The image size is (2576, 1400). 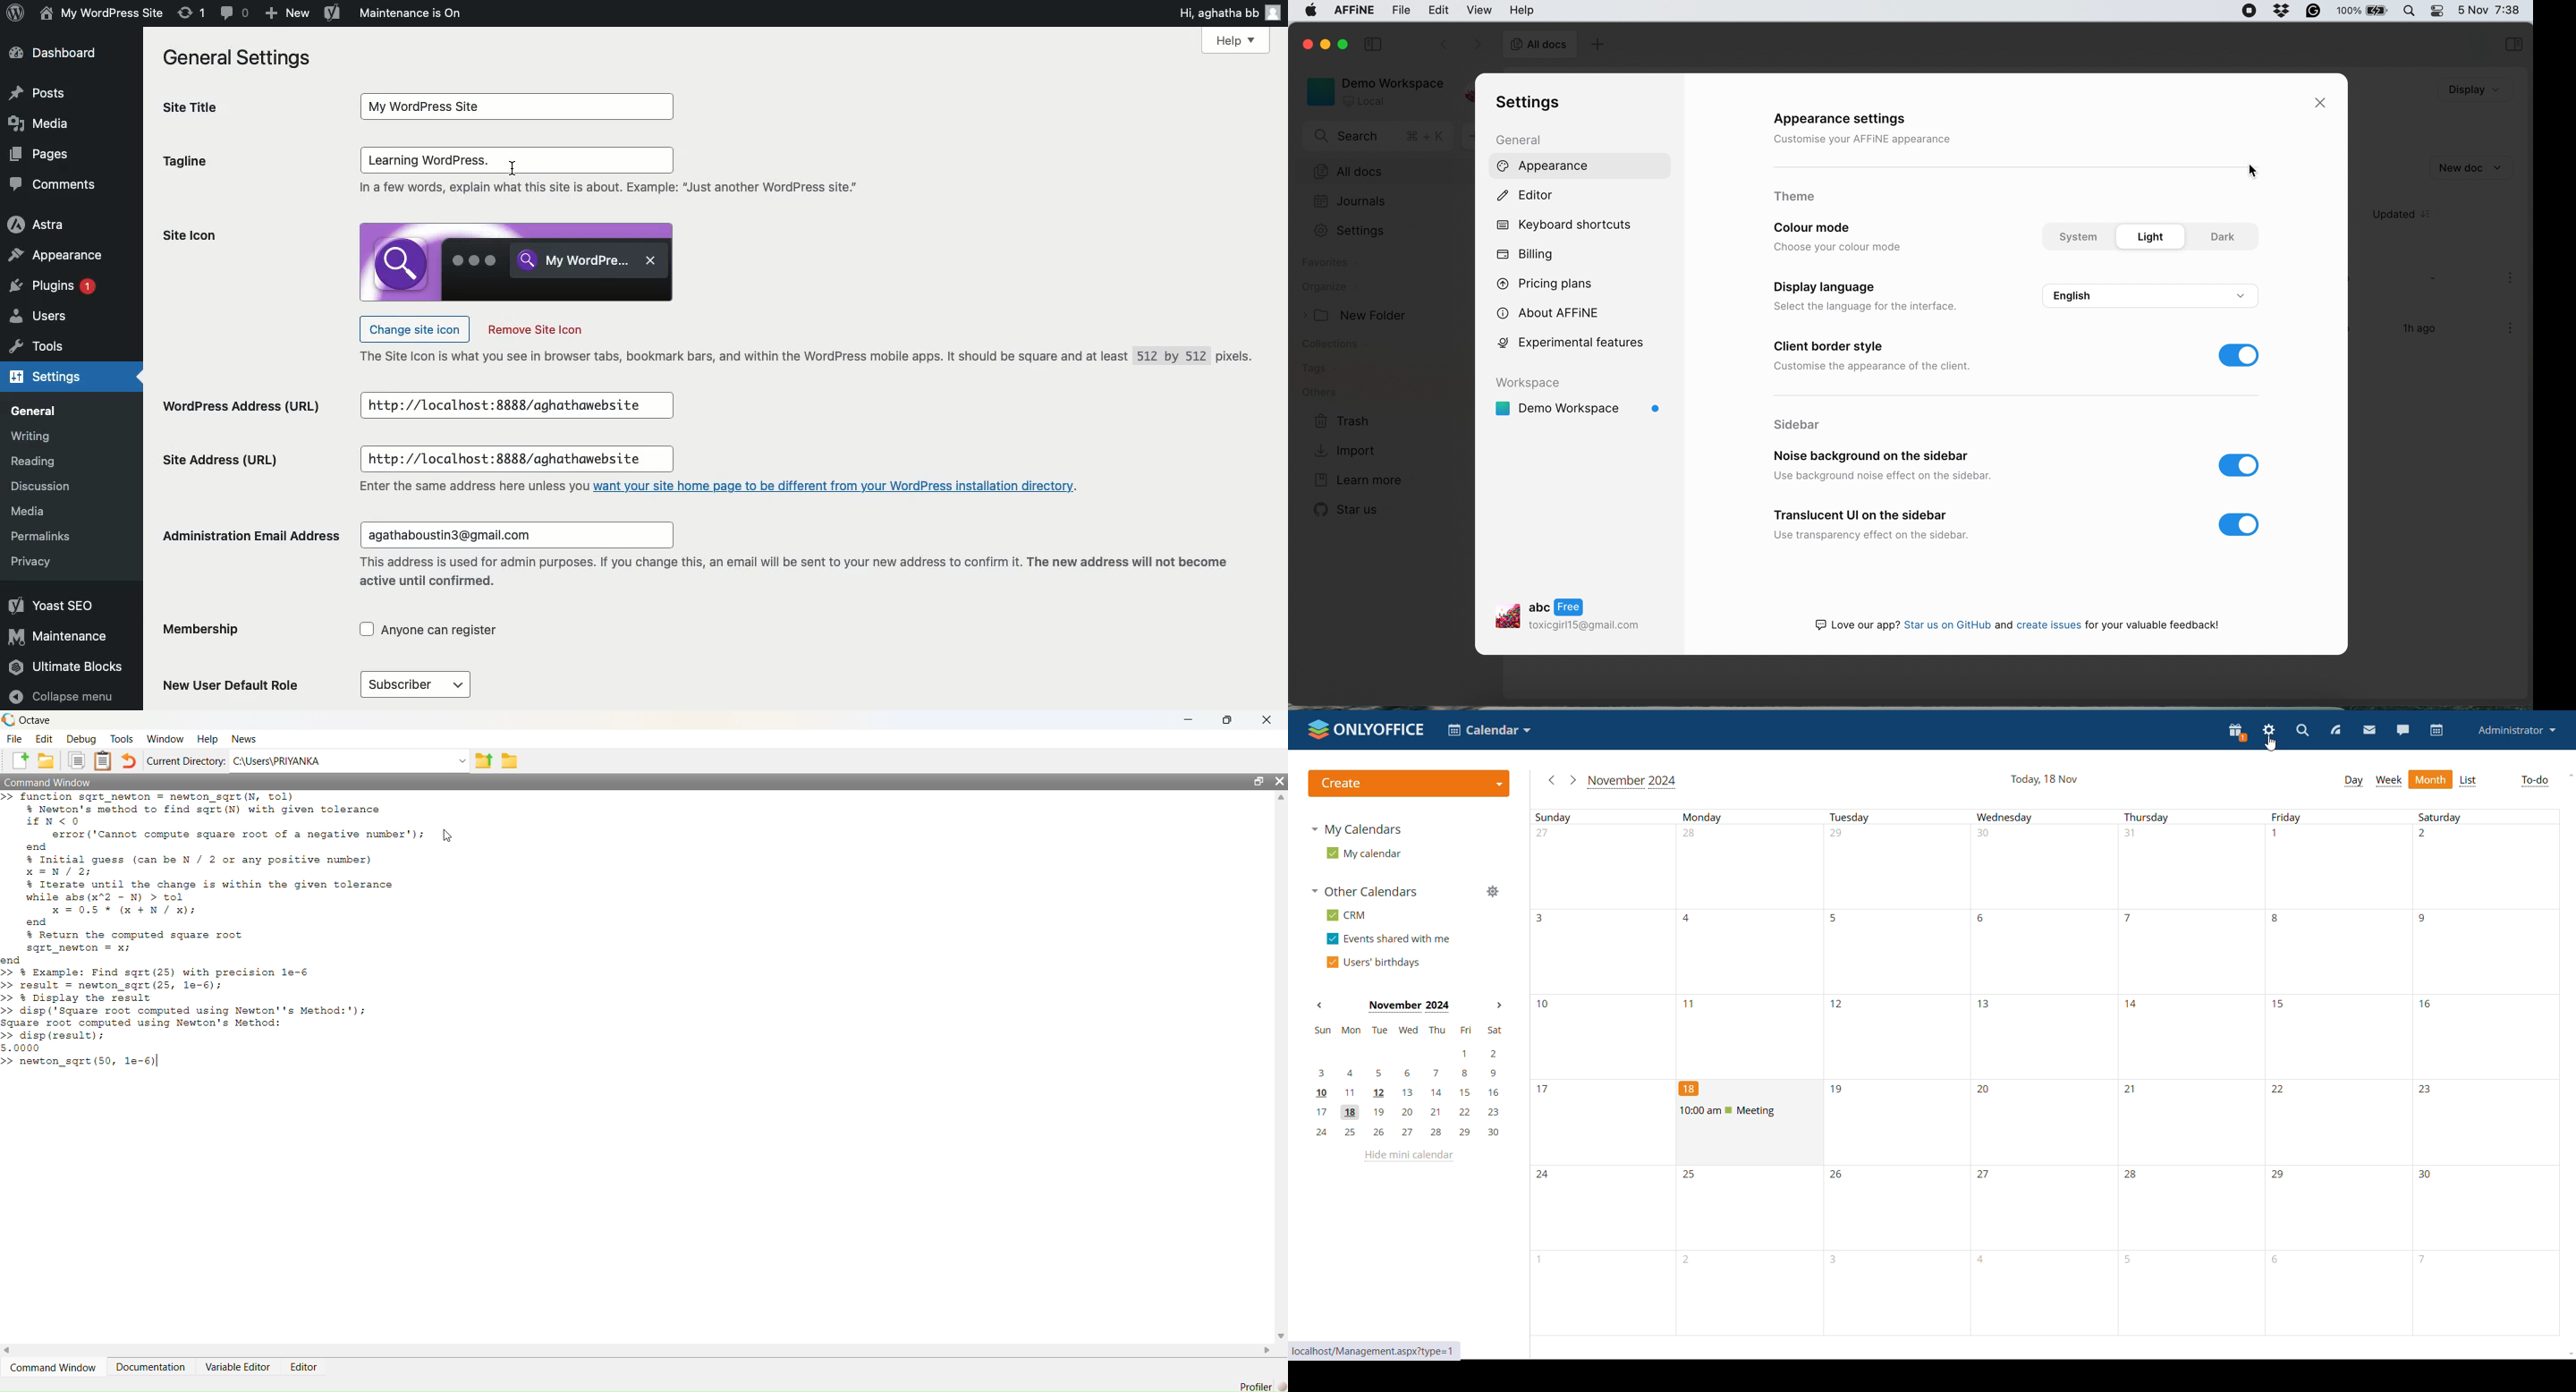 I want to click on >> function sqrt_newton = newton_sqrt(N, tol)
% Newton's method to find sqrt (N) with given tolerance
PEN<O
error ('Cannot compute square root of a negative number'); [uy
end
% Initial guess (can be N / 2 or any positive number)
x=N/2;
% Iterate until the change is within the given tolerance
while abs (x2 - N) > tol
x =0.5% (x +N/ x);
end
% Return the computed square root
sqrt_newton = x;
end
>> % Example: Find sqrt (25) with precision le-6
>> result = newton_sqrt (25, le-6);
>> % Display the result
>> disp ('Square root computed using Newton''s Method:');
Square root computed using Newton's Method:
>> disp (result);
5.0000
>> newton_sqrt (50, le-6)|, so click(x=237, y=937).